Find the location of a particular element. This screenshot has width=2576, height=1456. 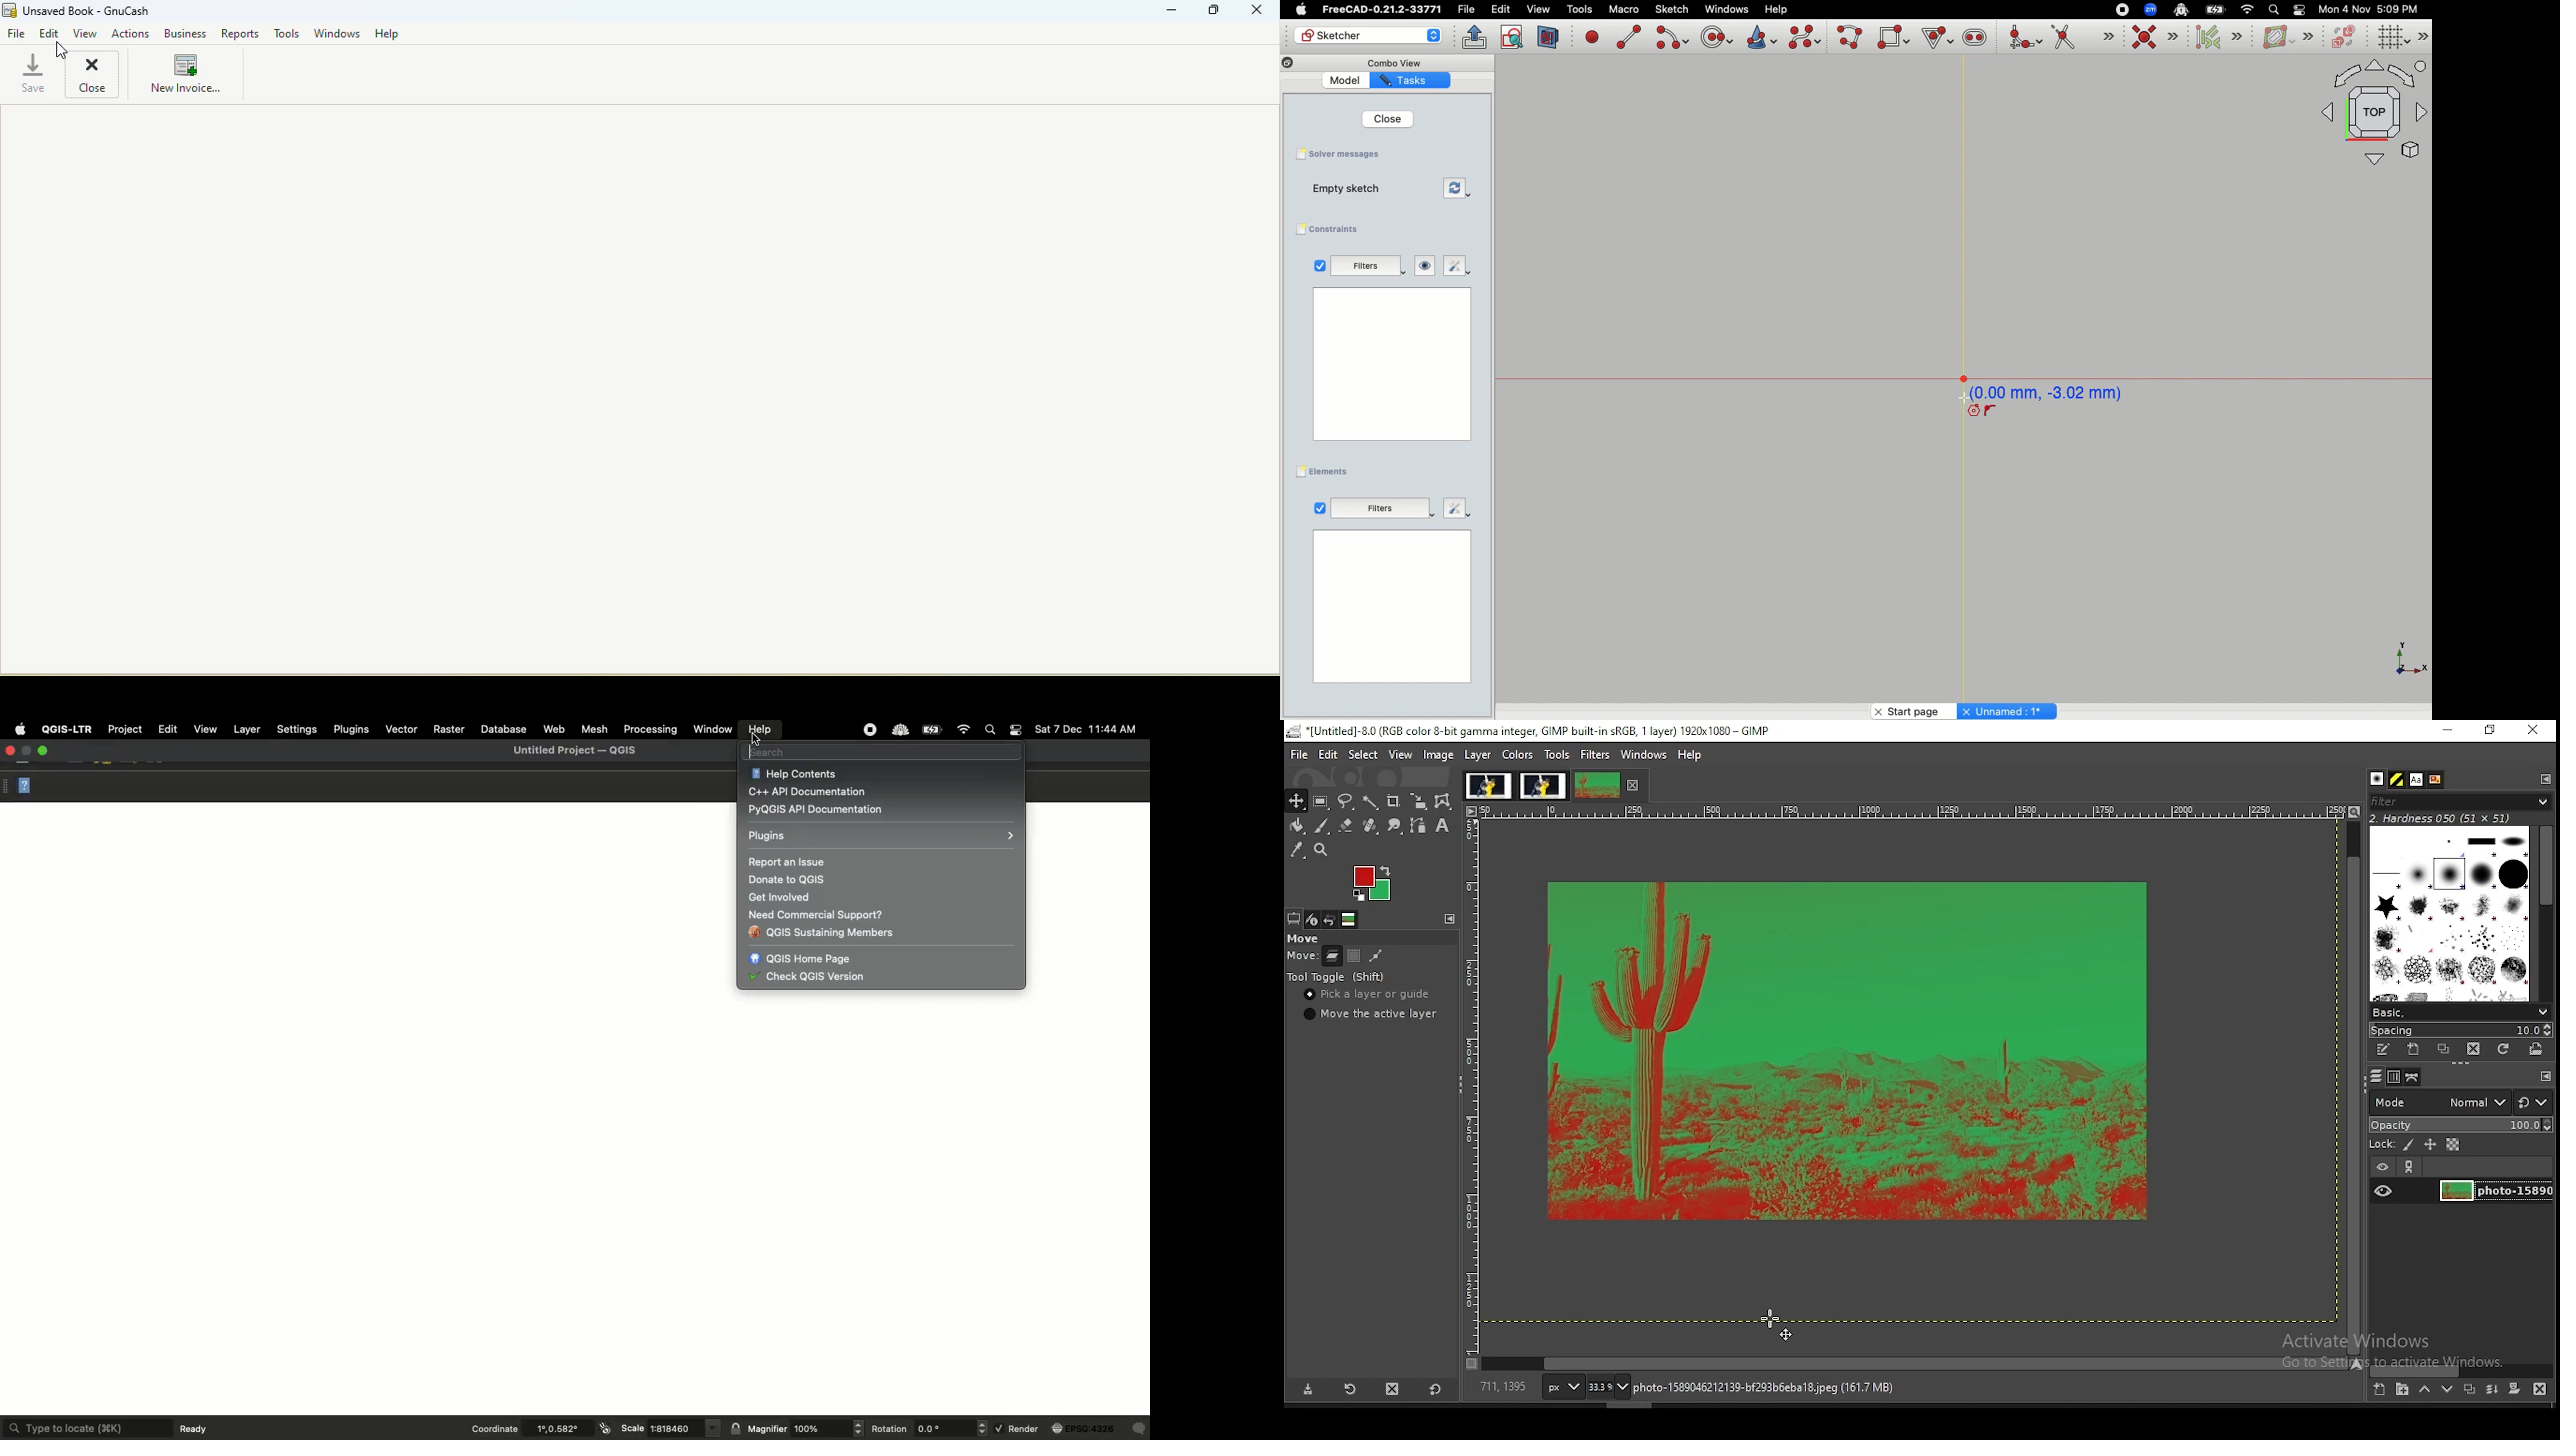

Reports is located at coordinates (239, 34).